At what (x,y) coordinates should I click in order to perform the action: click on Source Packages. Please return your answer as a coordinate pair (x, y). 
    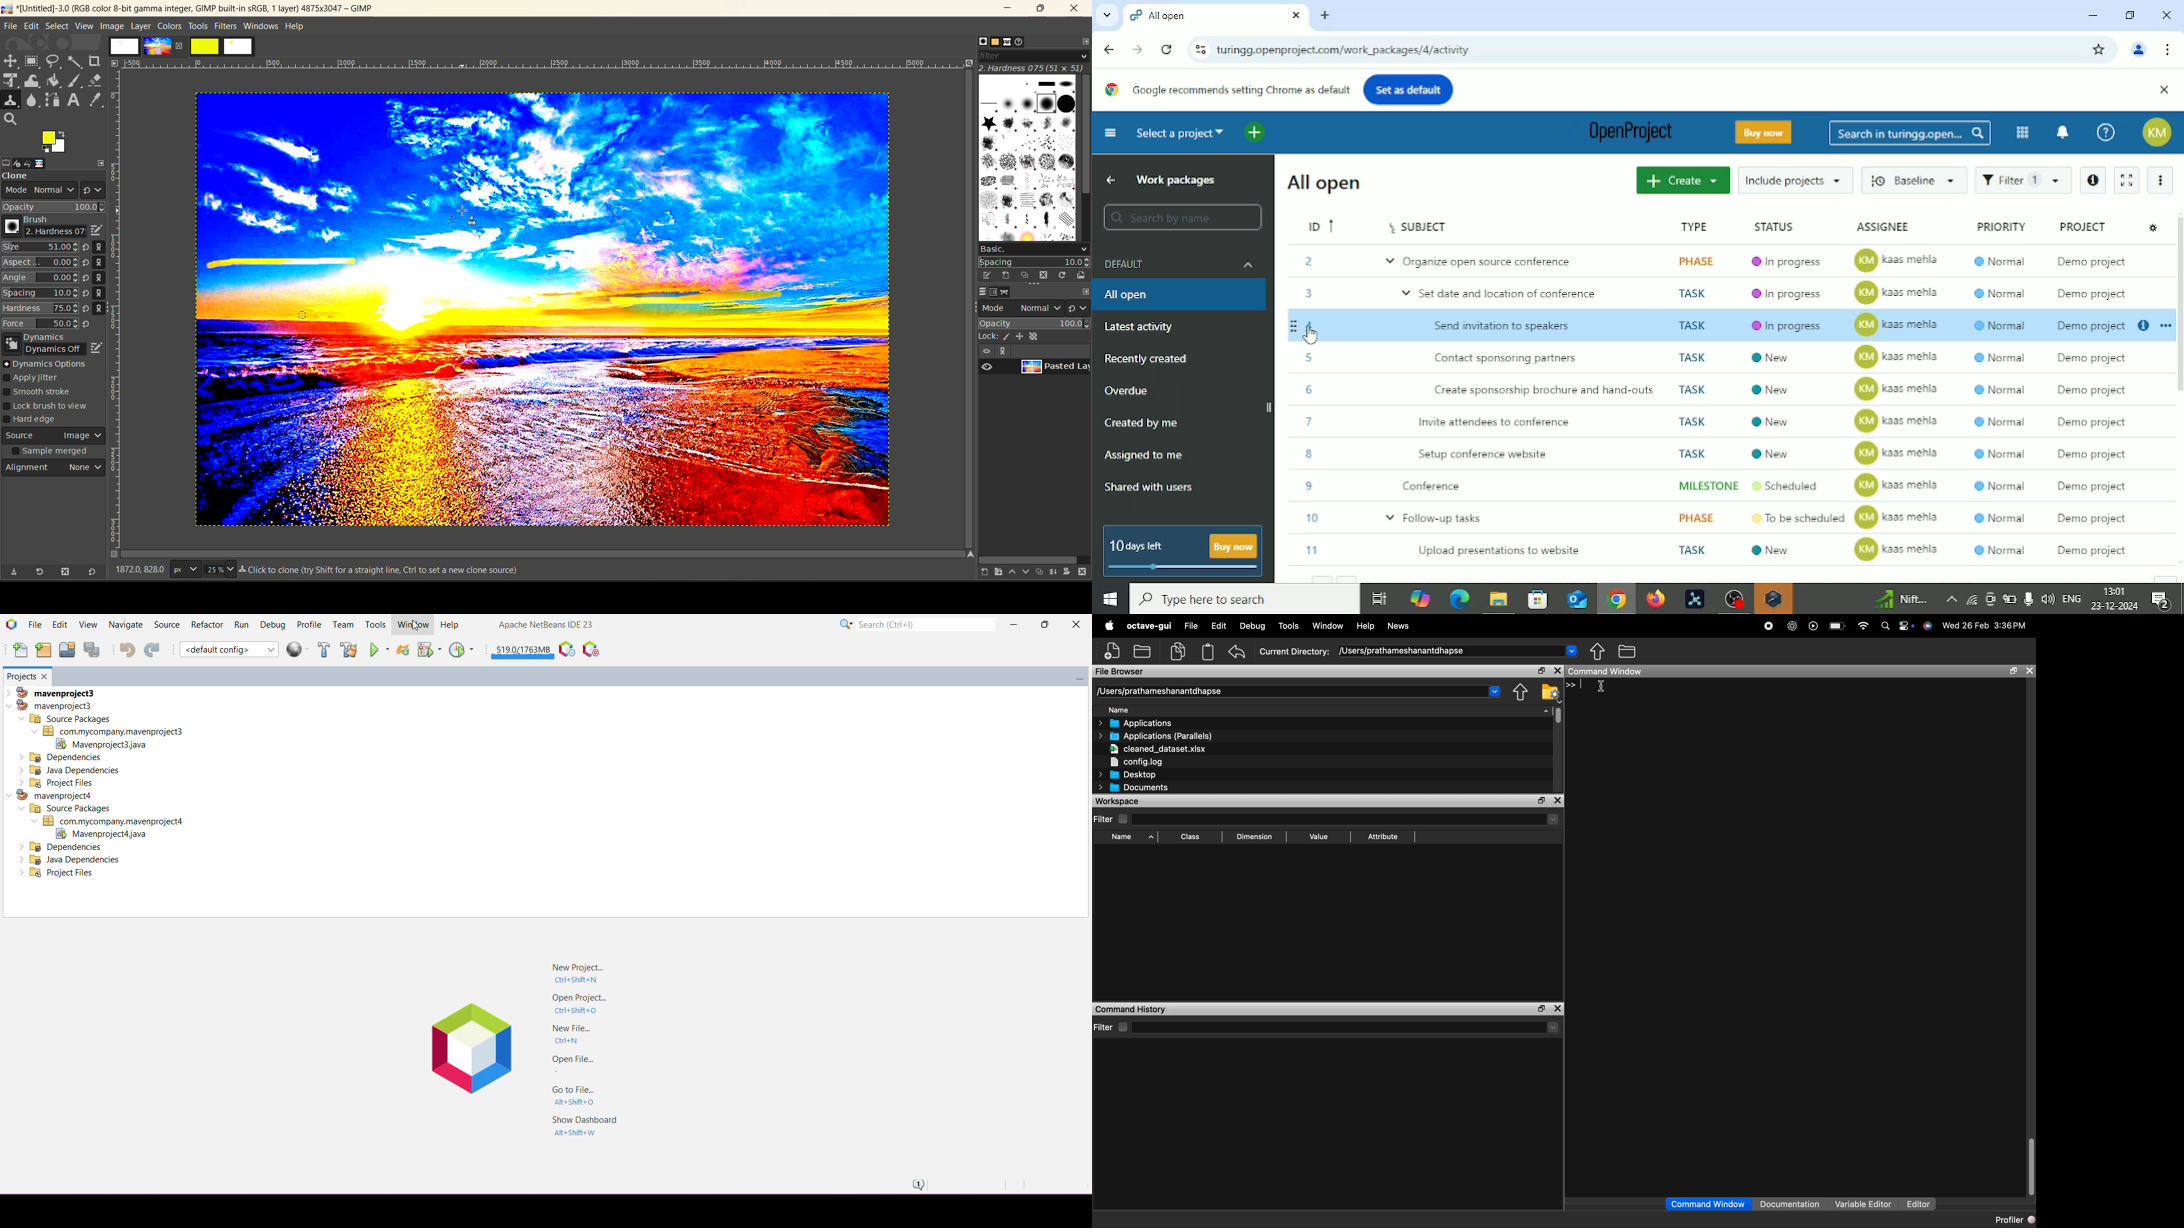
    Looking at the image, I should click on (65, 719).